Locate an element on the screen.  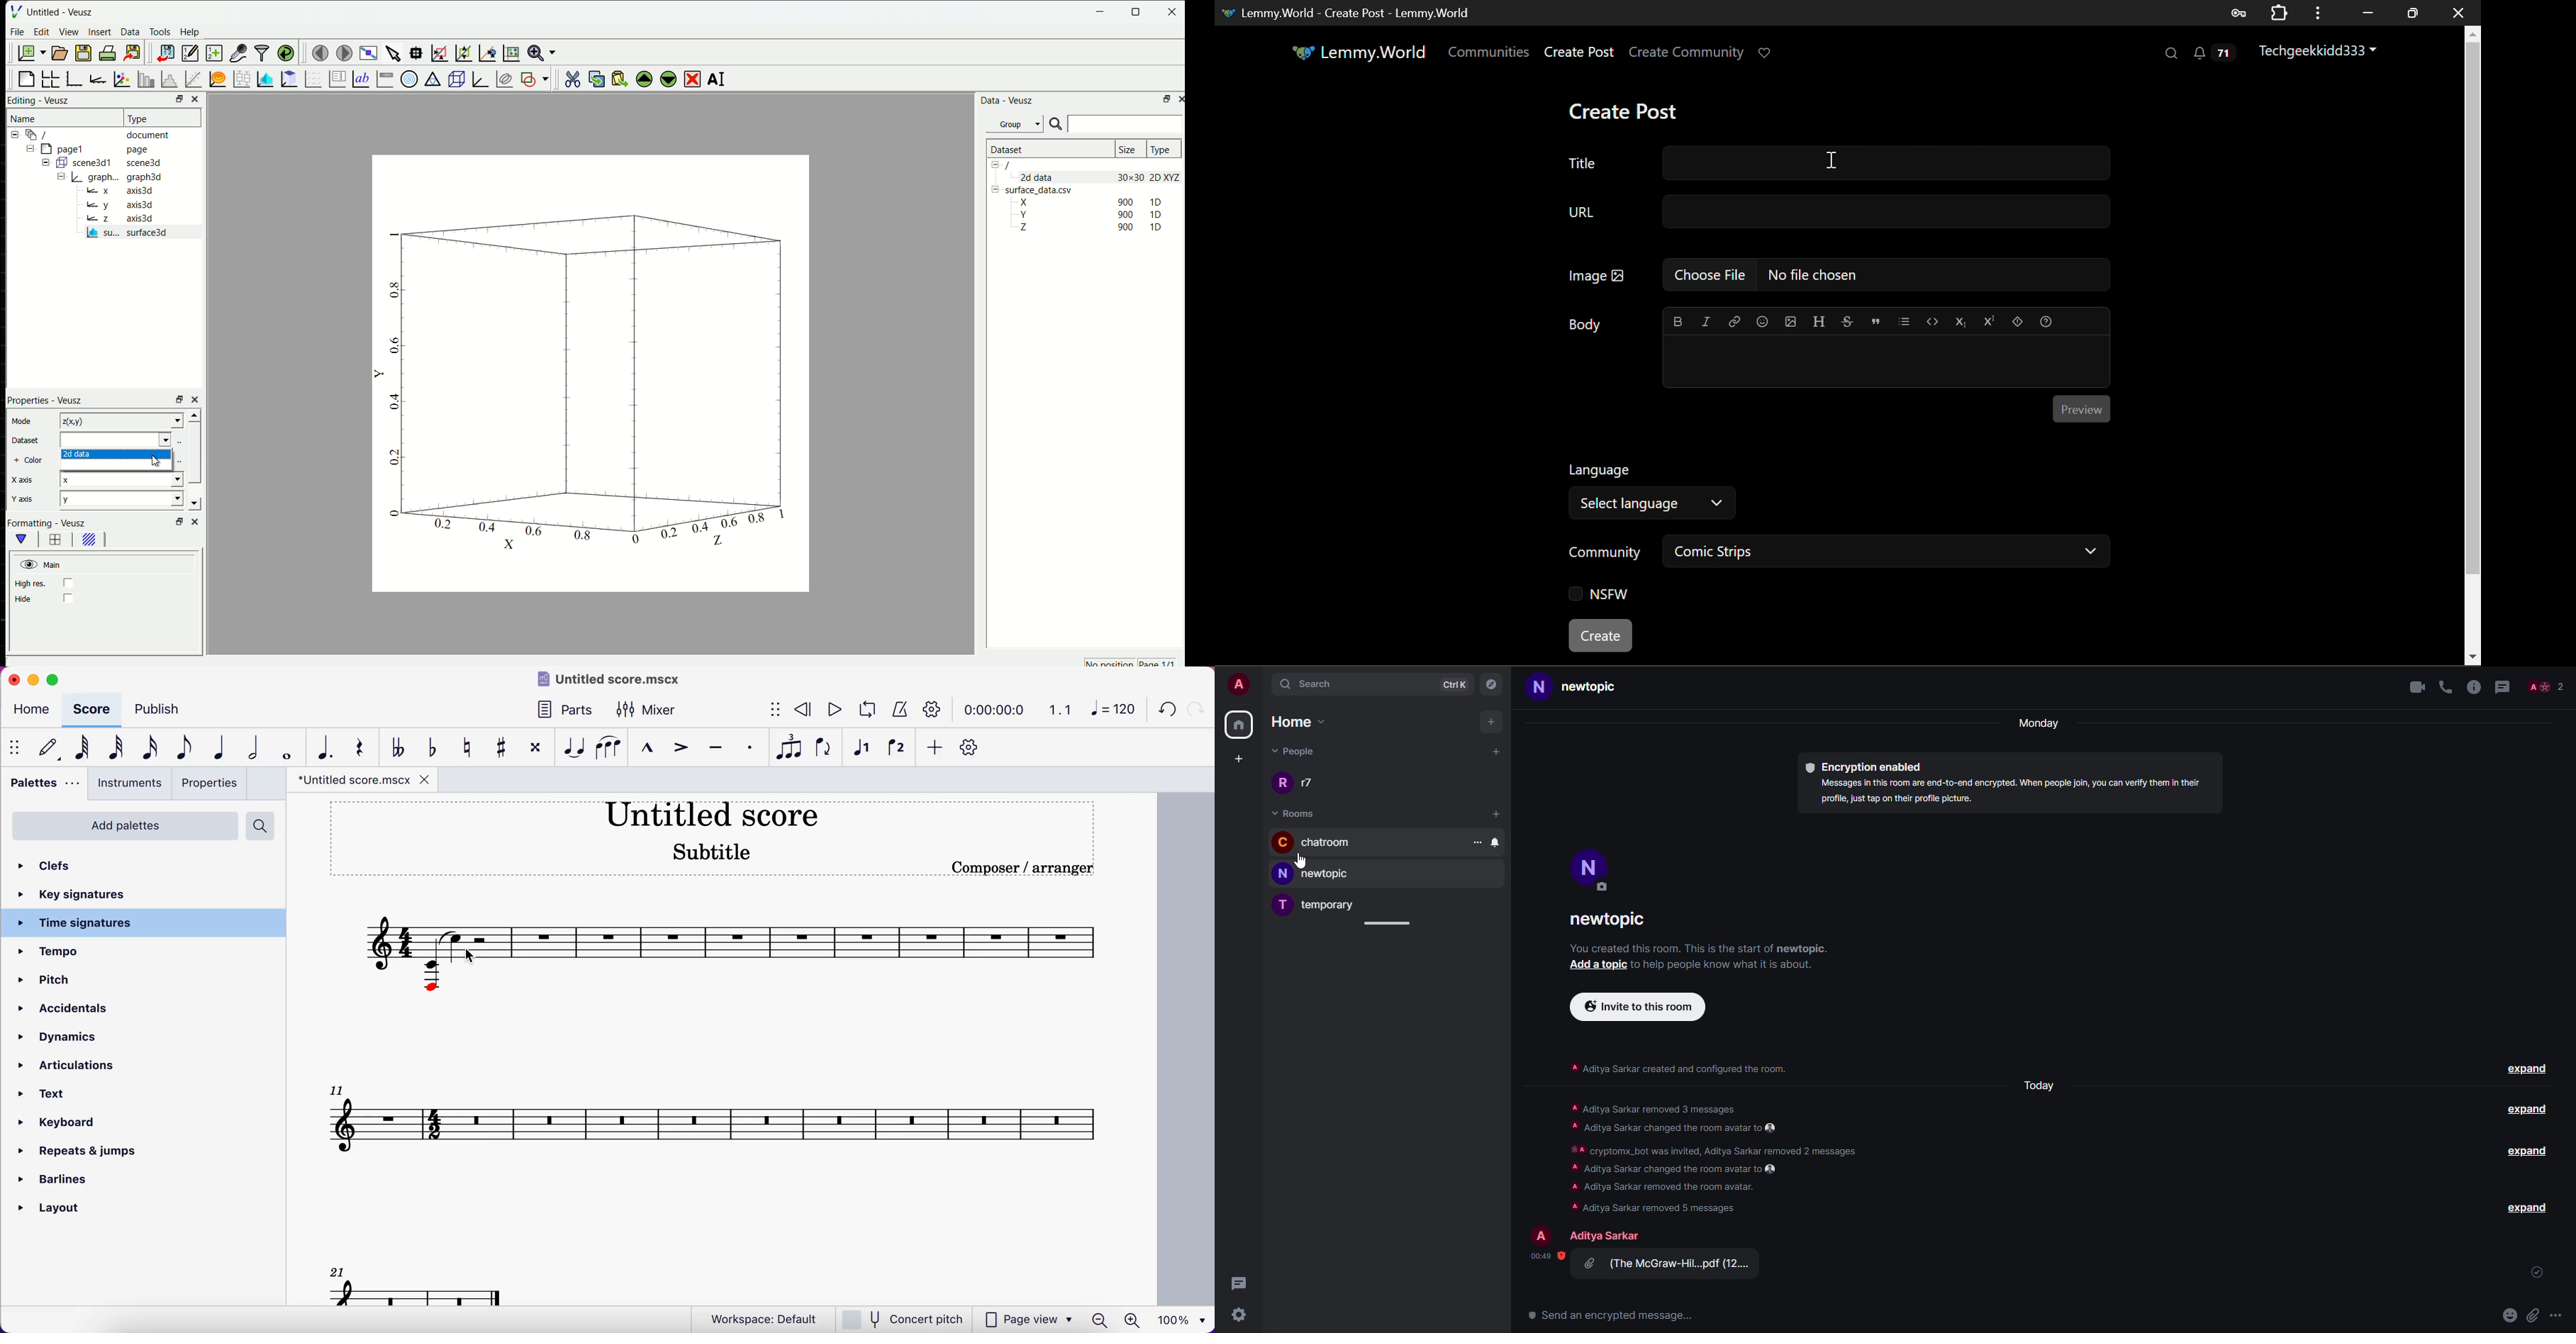
Create Community is located at coordinates (1686, 51).